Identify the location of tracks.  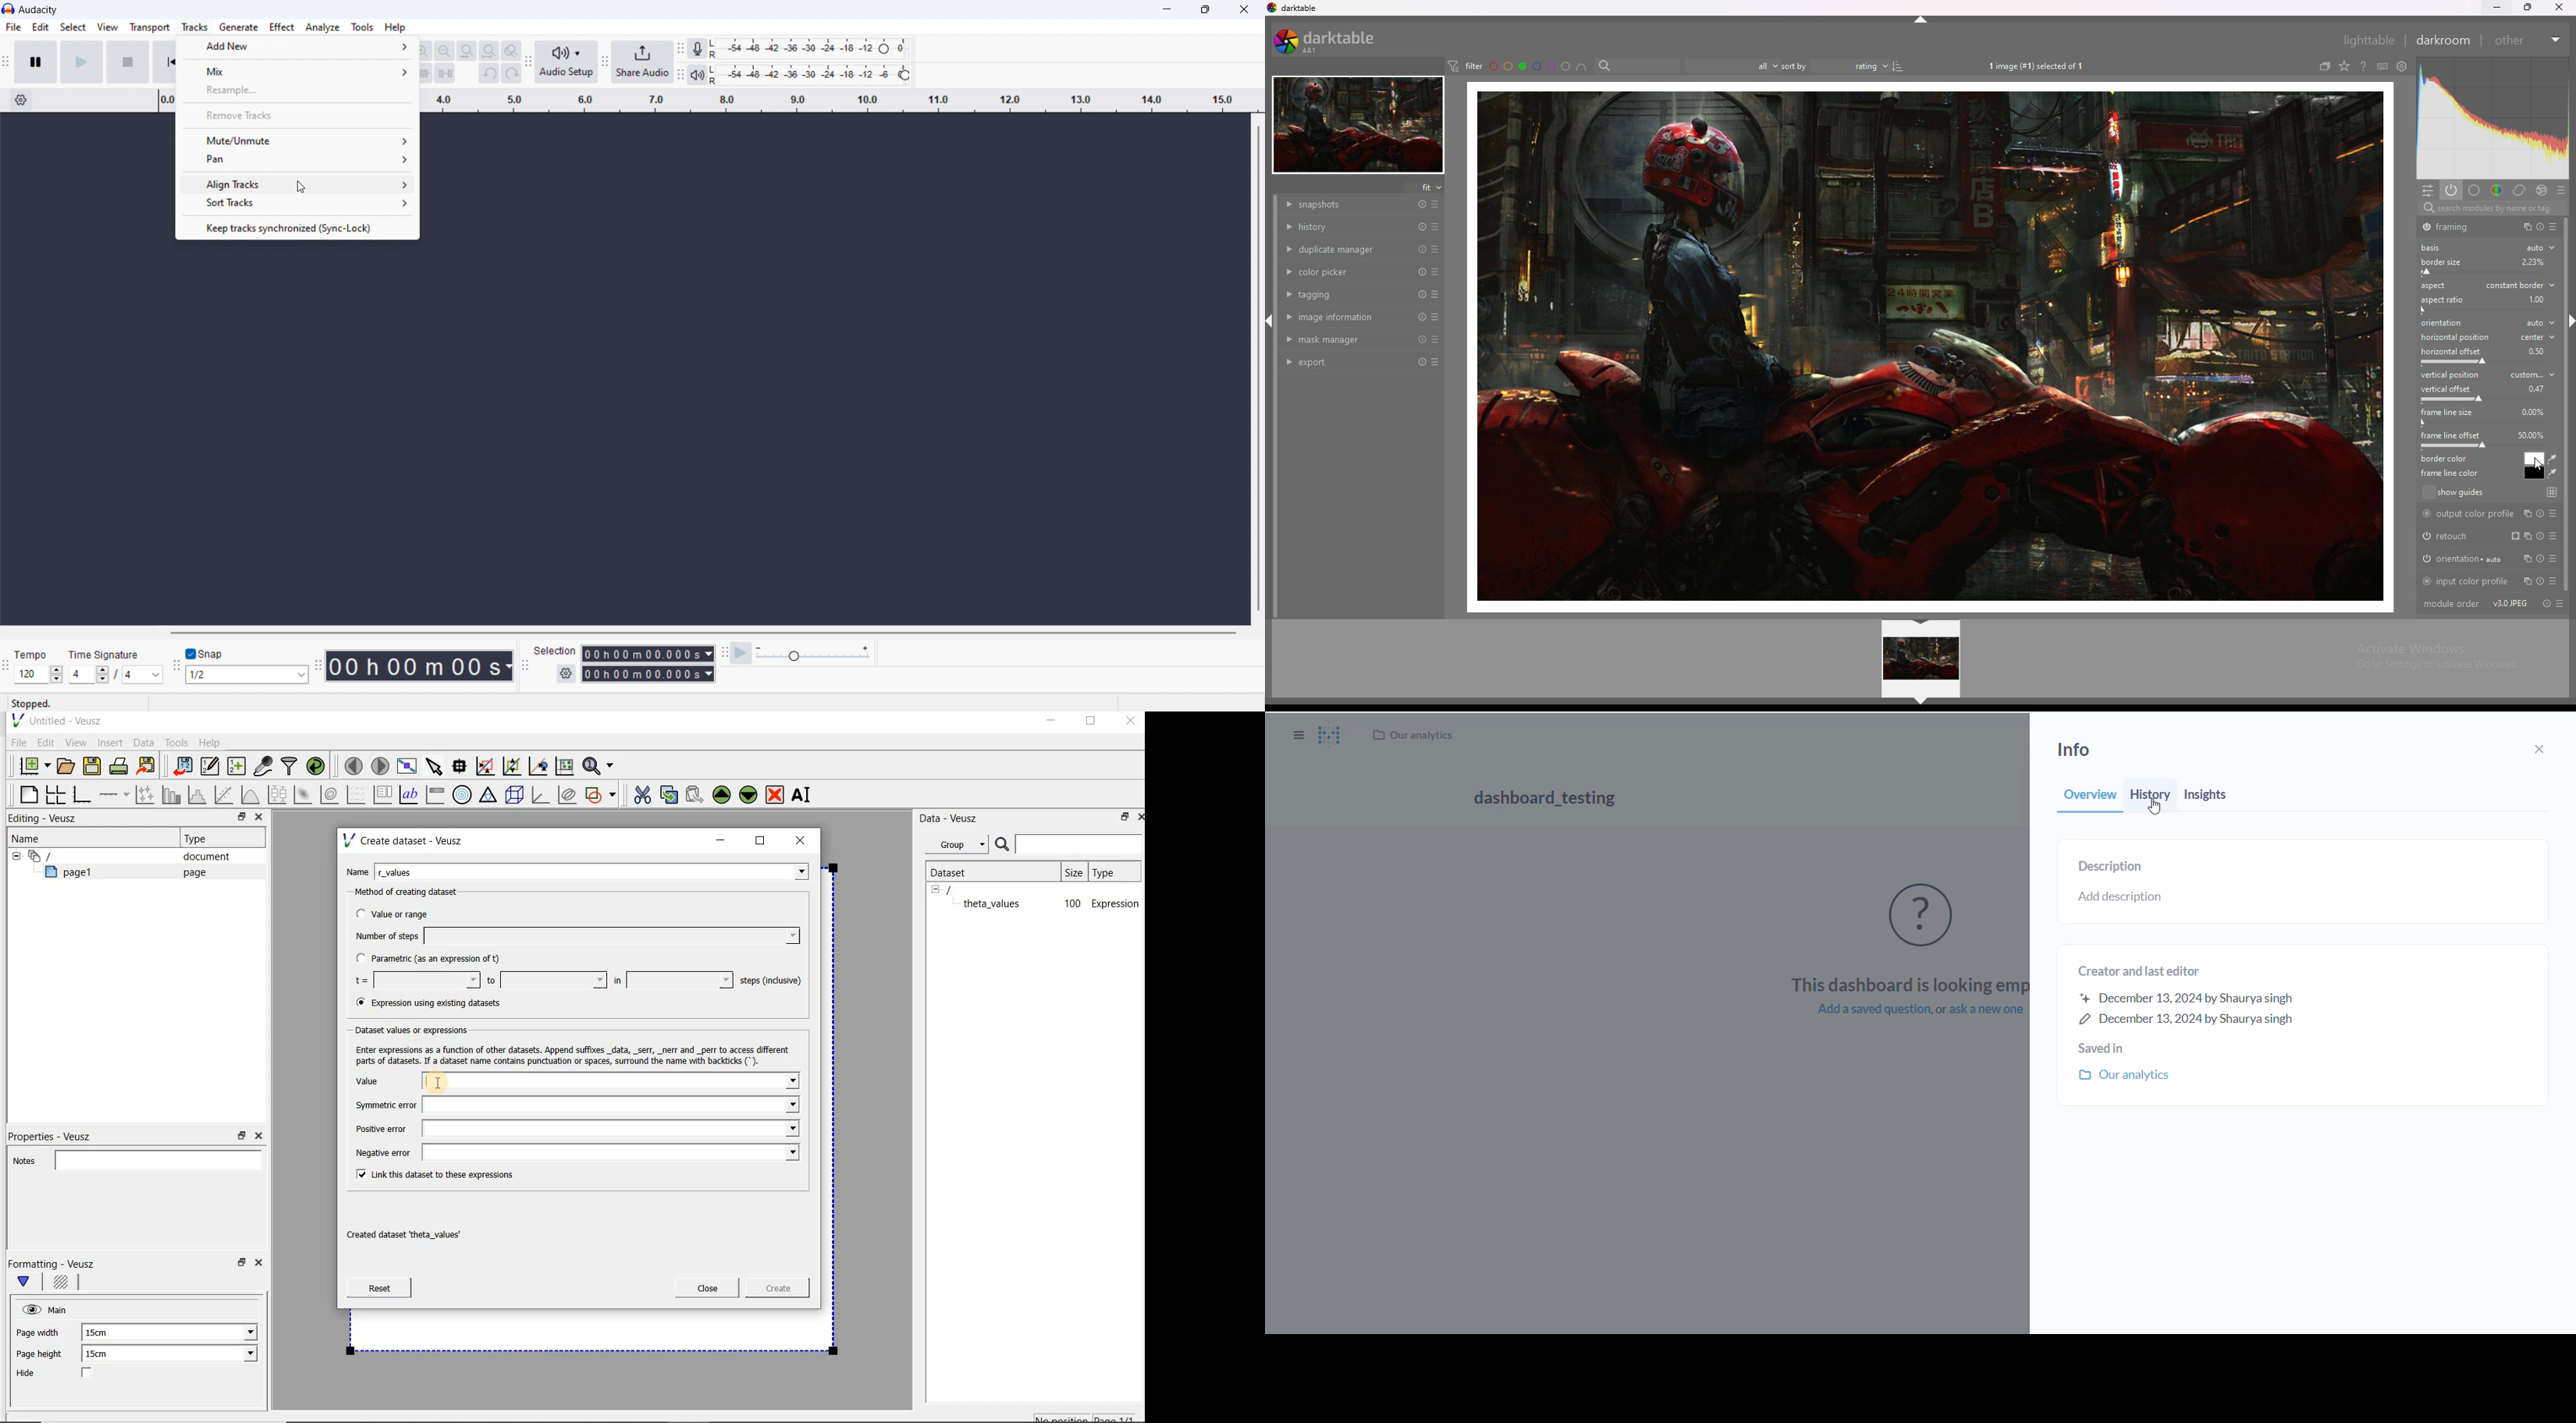
(194, 27).